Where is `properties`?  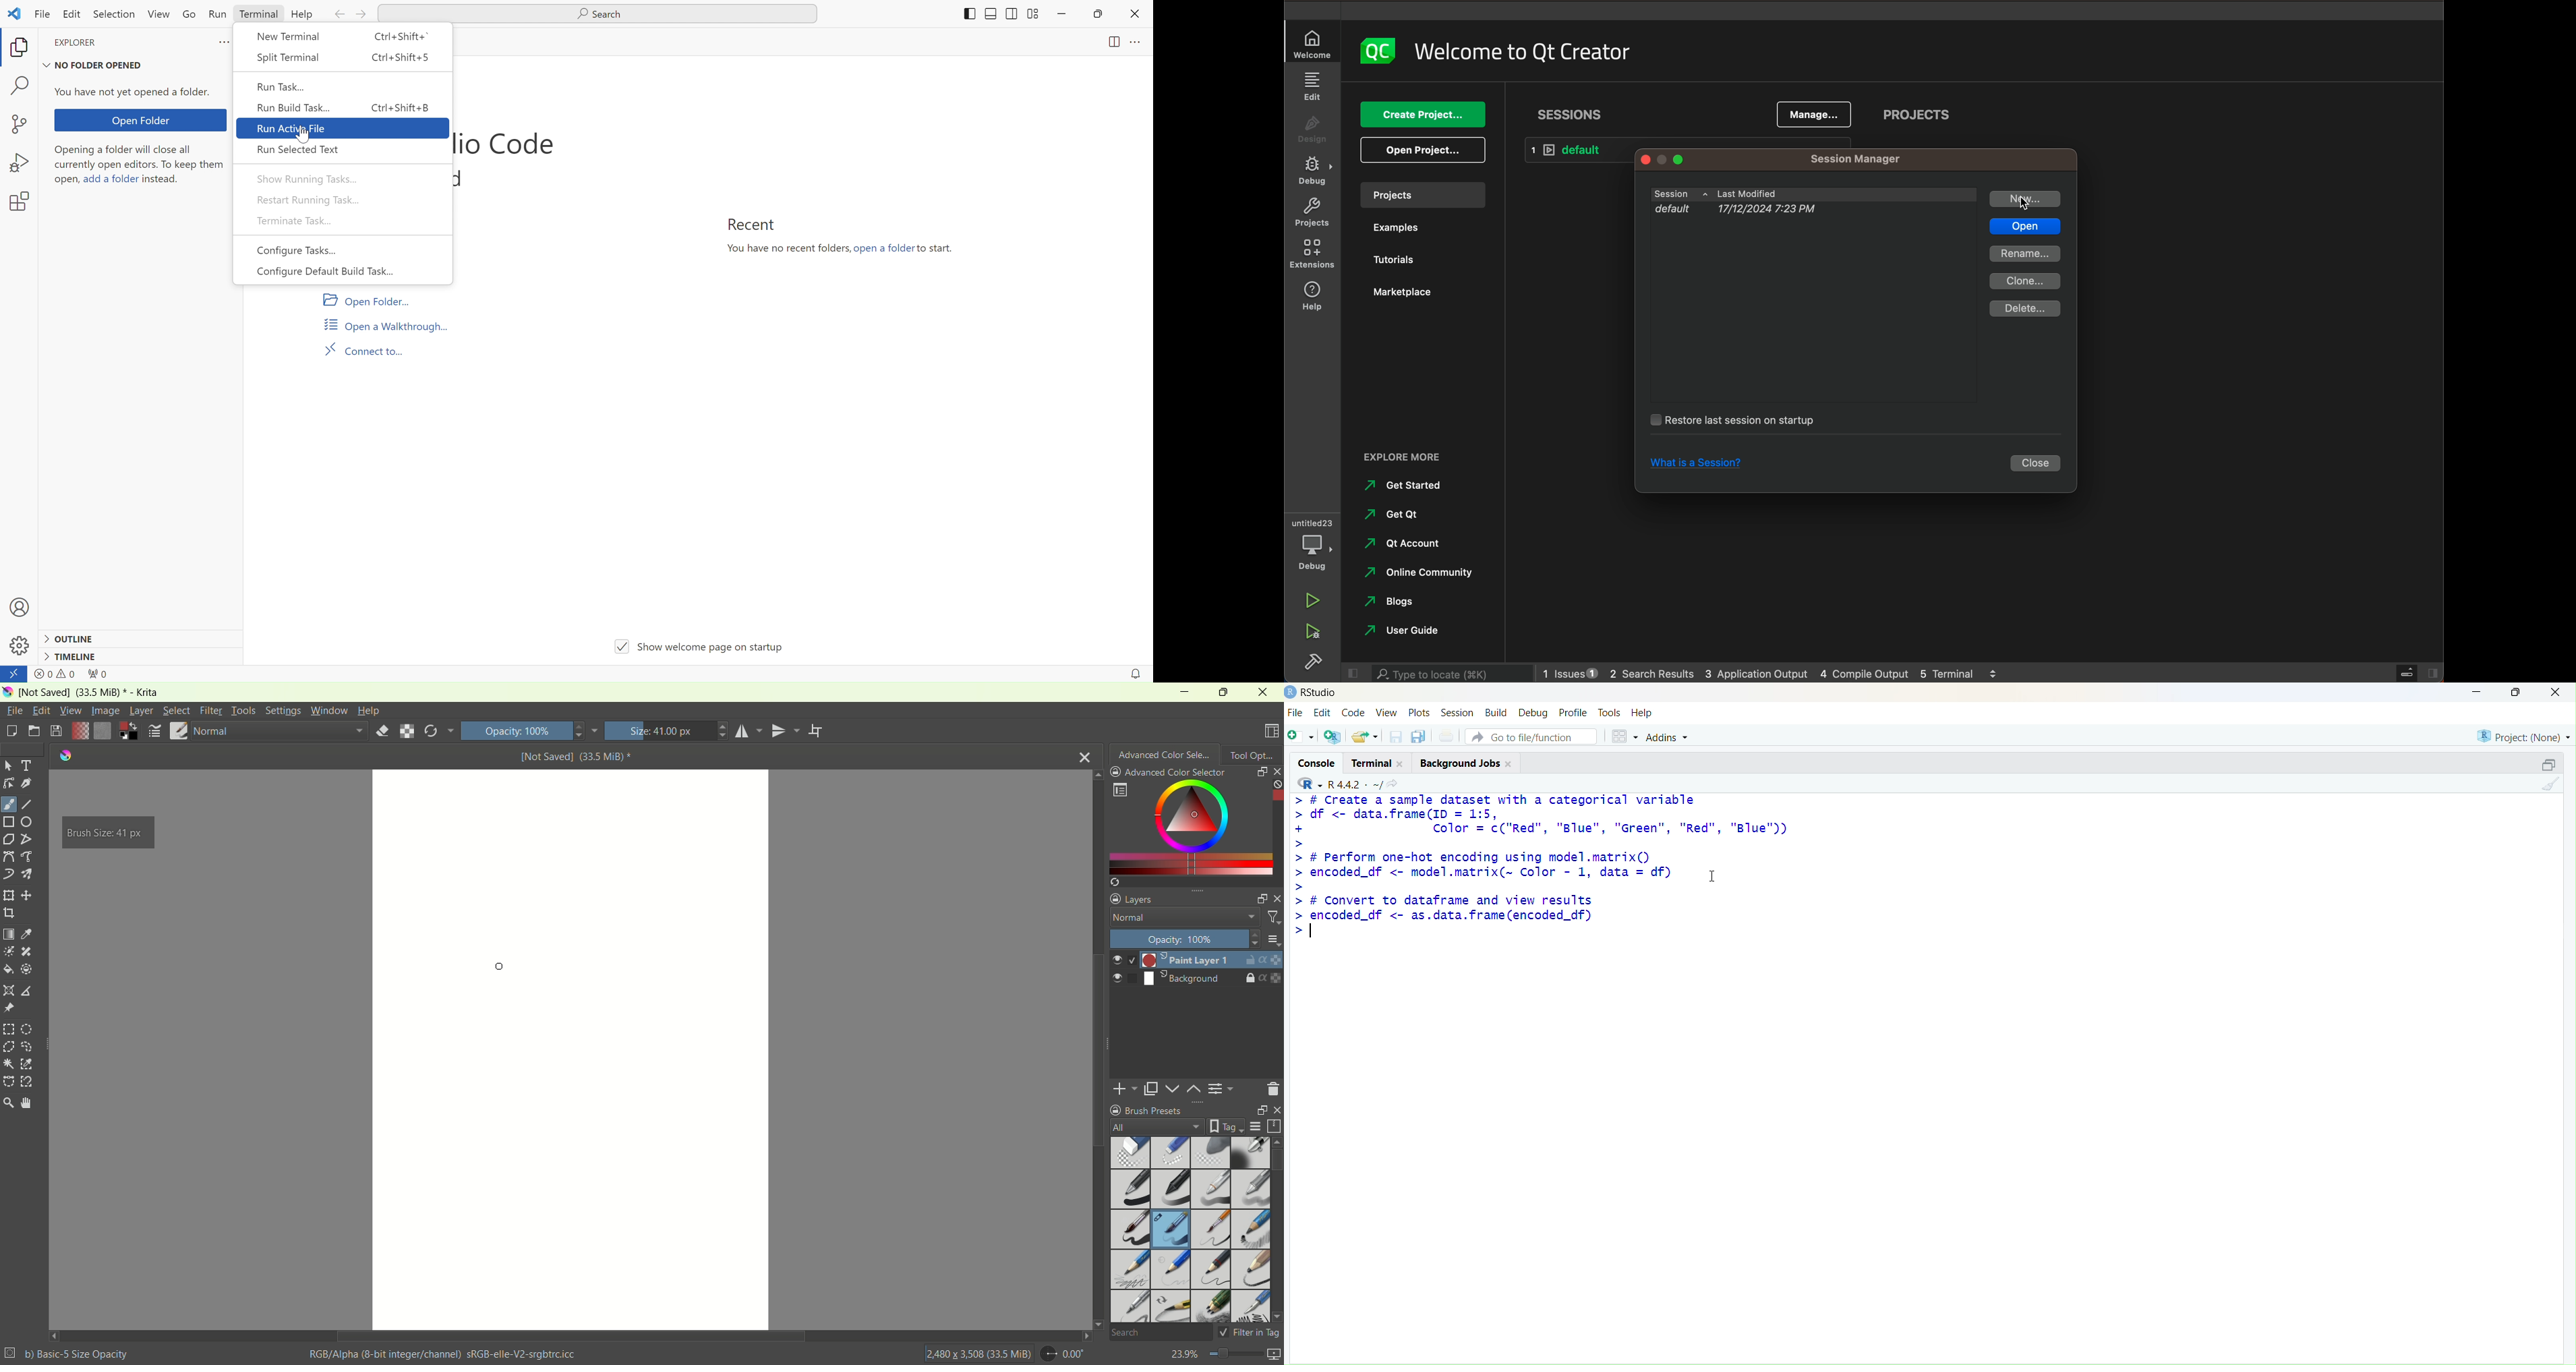 properties is located at coordinates (1271, 960).